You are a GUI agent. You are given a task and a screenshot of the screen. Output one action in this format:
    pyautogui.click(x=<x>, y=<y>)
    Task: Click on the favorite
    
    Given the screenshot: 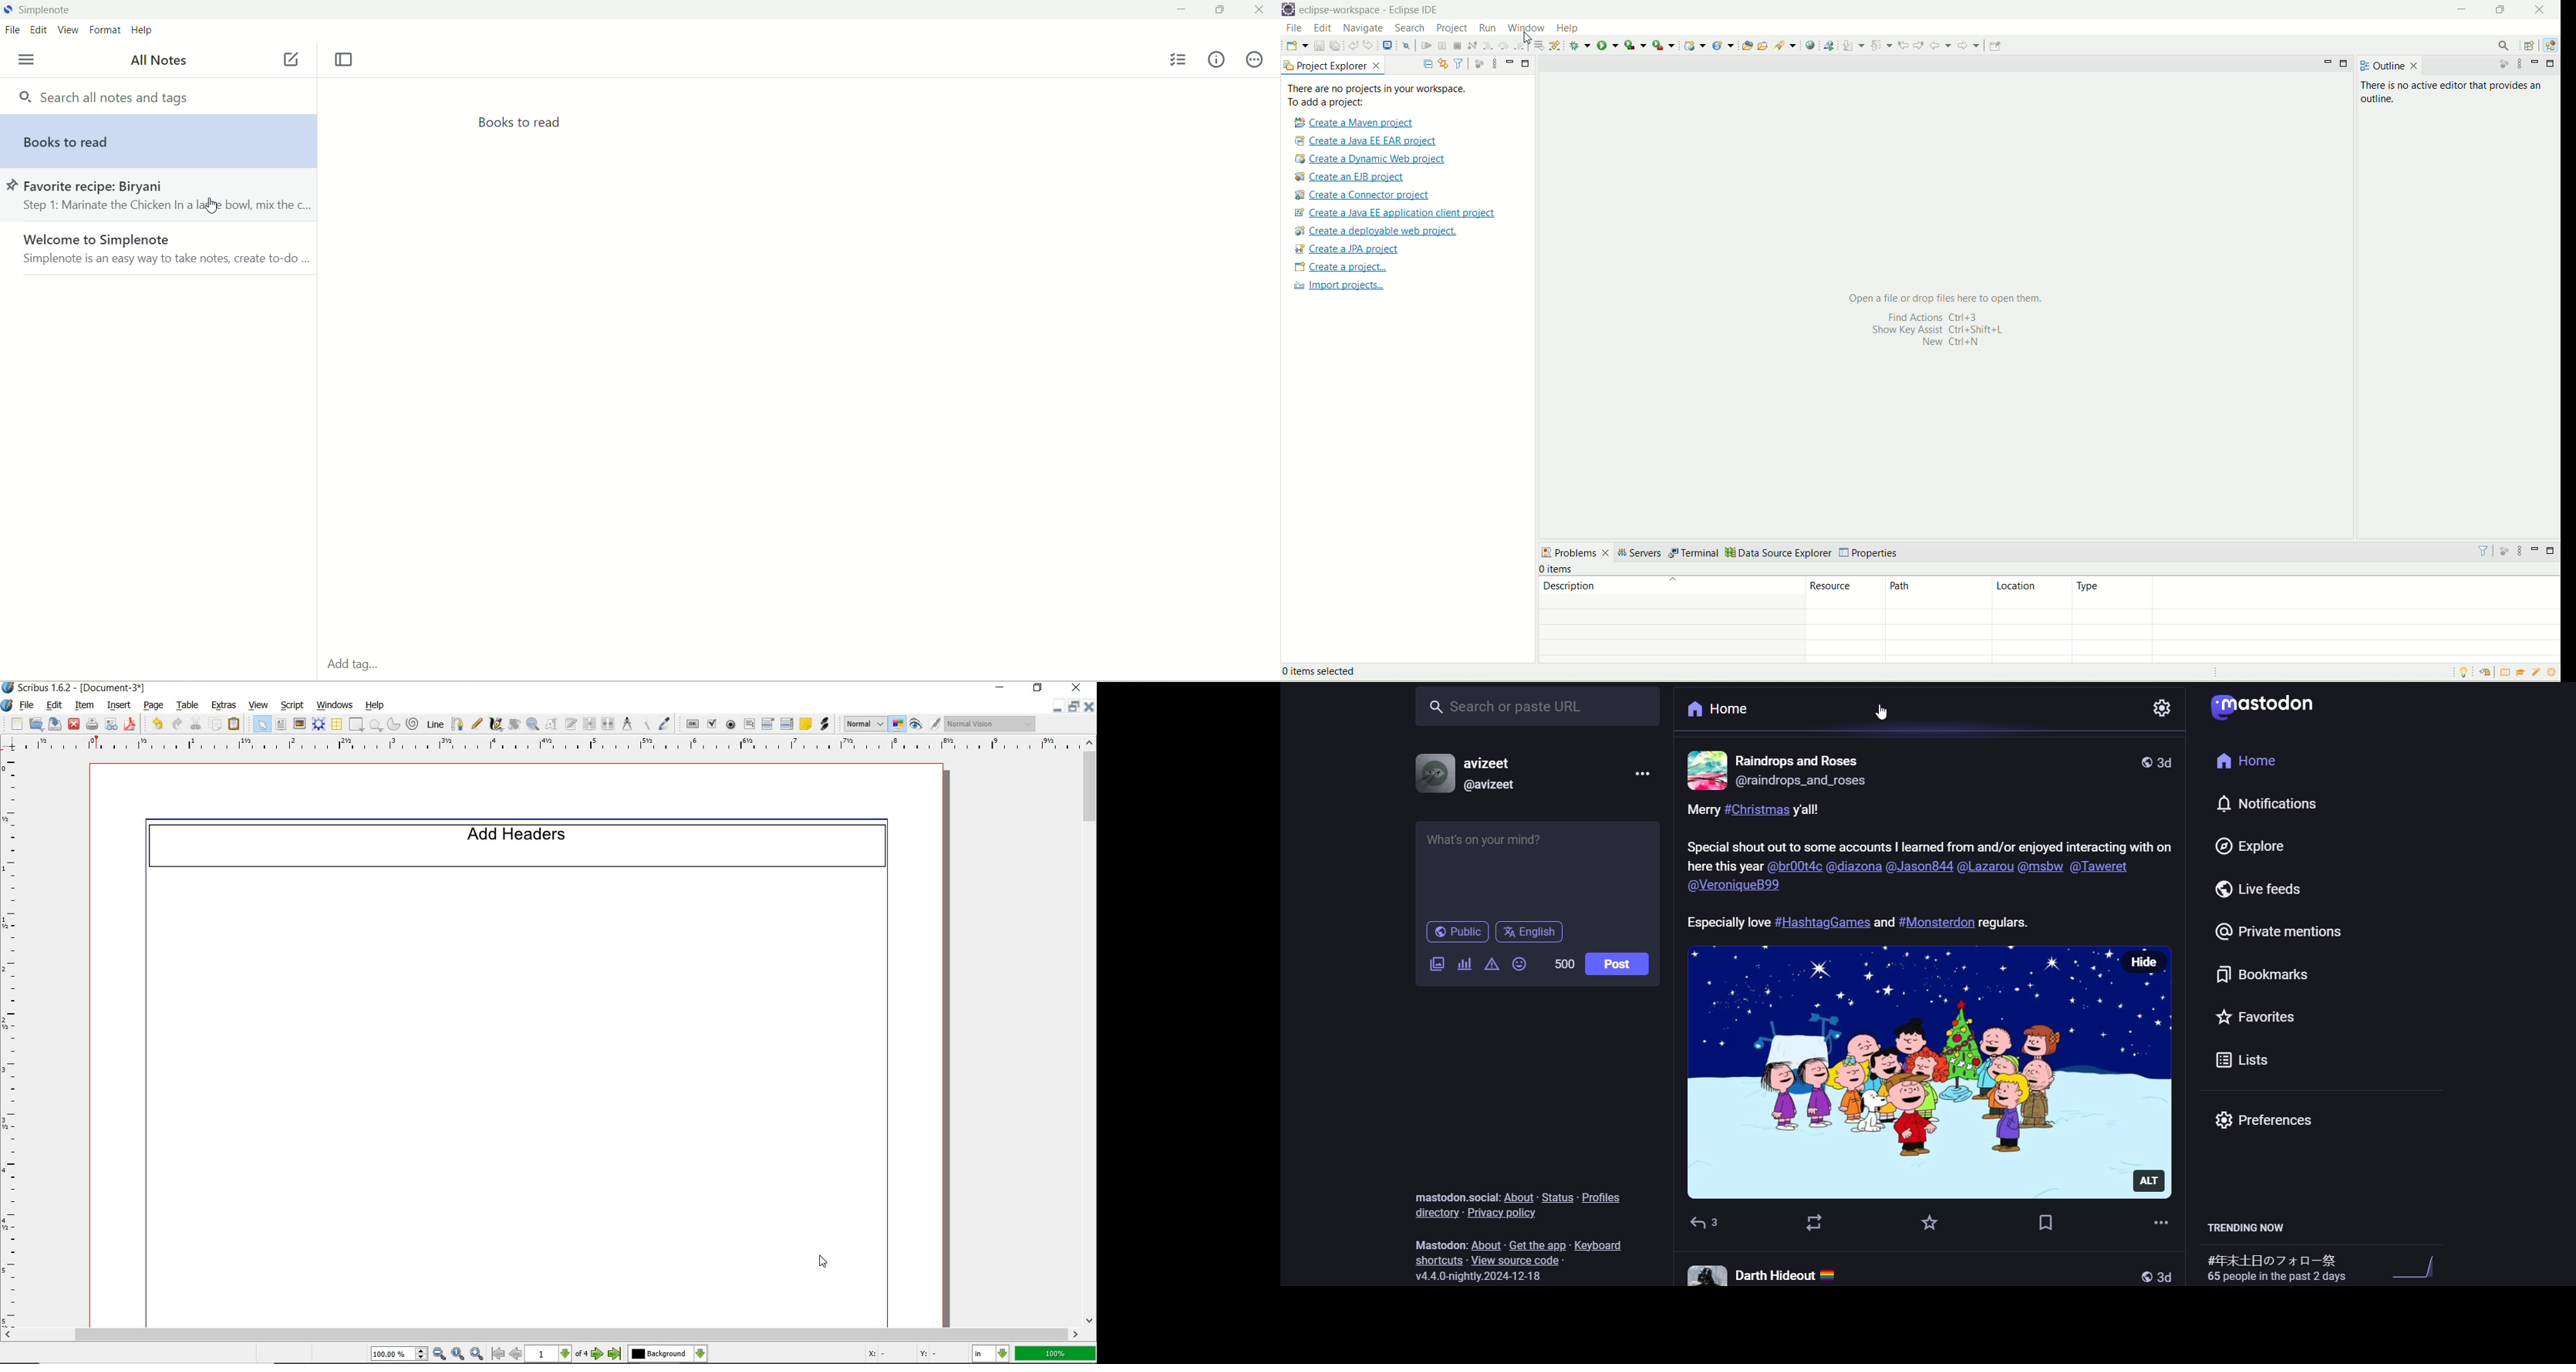 What is the action you would take?
    pyautogui.click(x=2257, y=1015)
    